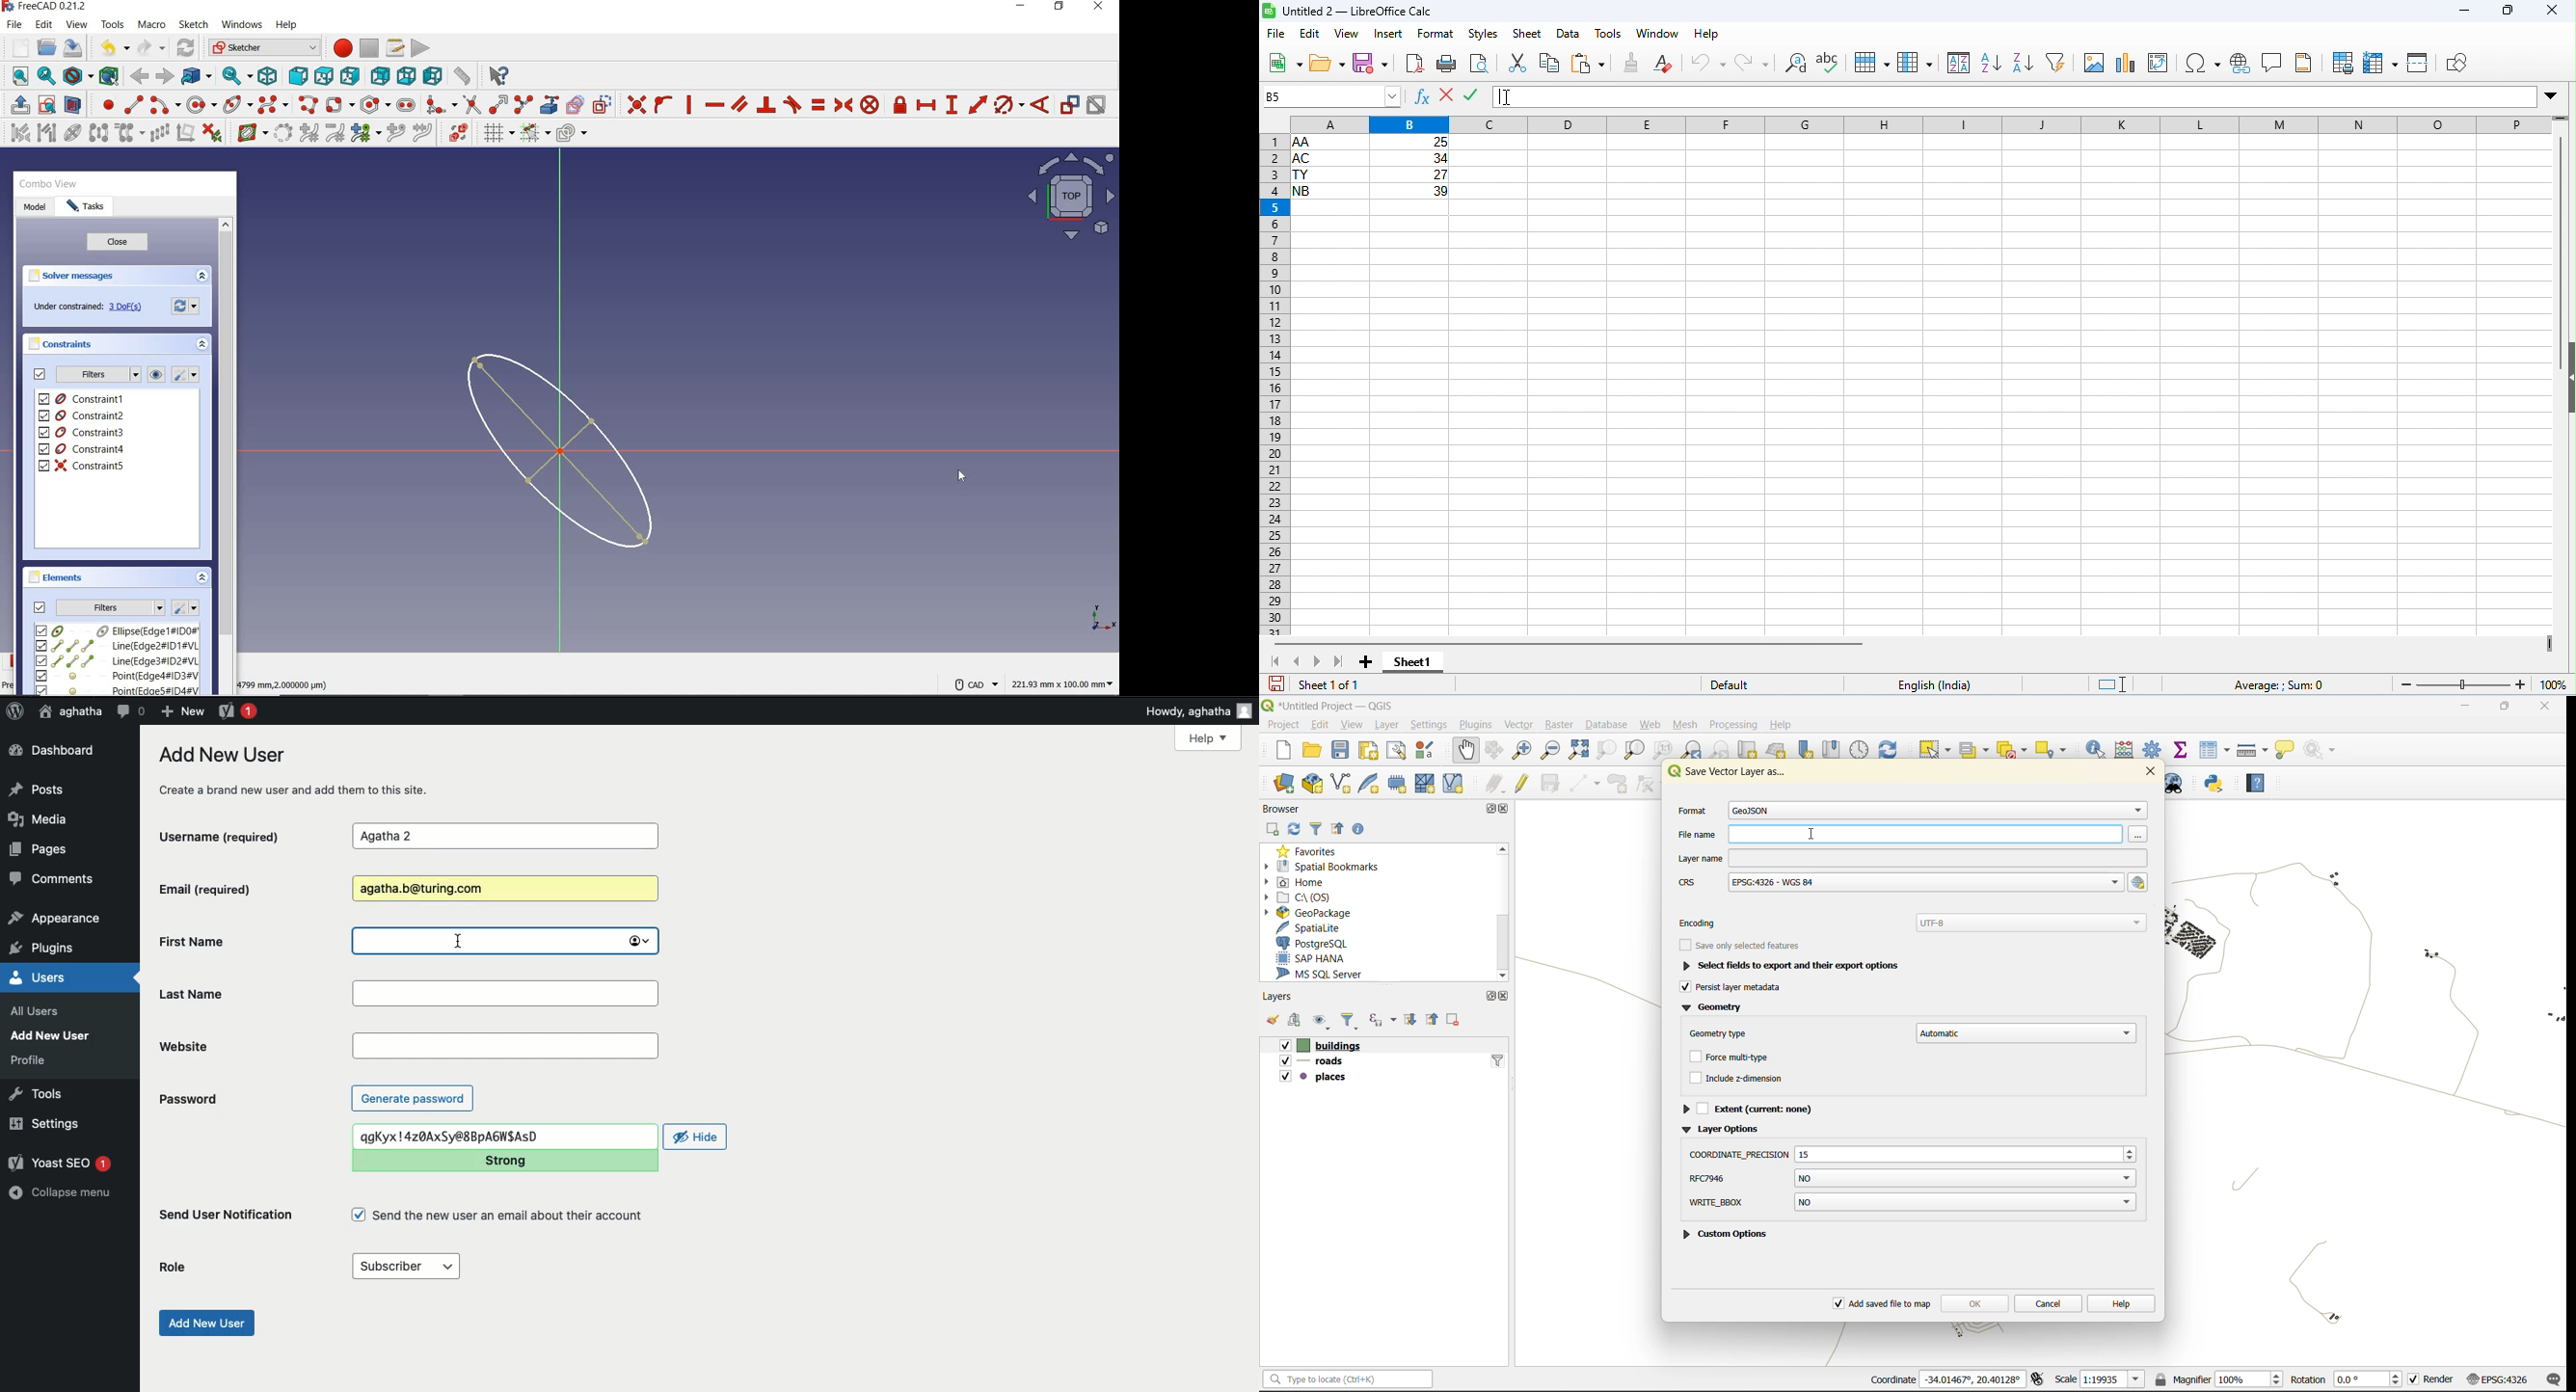 This screenshot has width=2576, height=1400. I want to click on CAD Navigation Style, so click(973, 683).